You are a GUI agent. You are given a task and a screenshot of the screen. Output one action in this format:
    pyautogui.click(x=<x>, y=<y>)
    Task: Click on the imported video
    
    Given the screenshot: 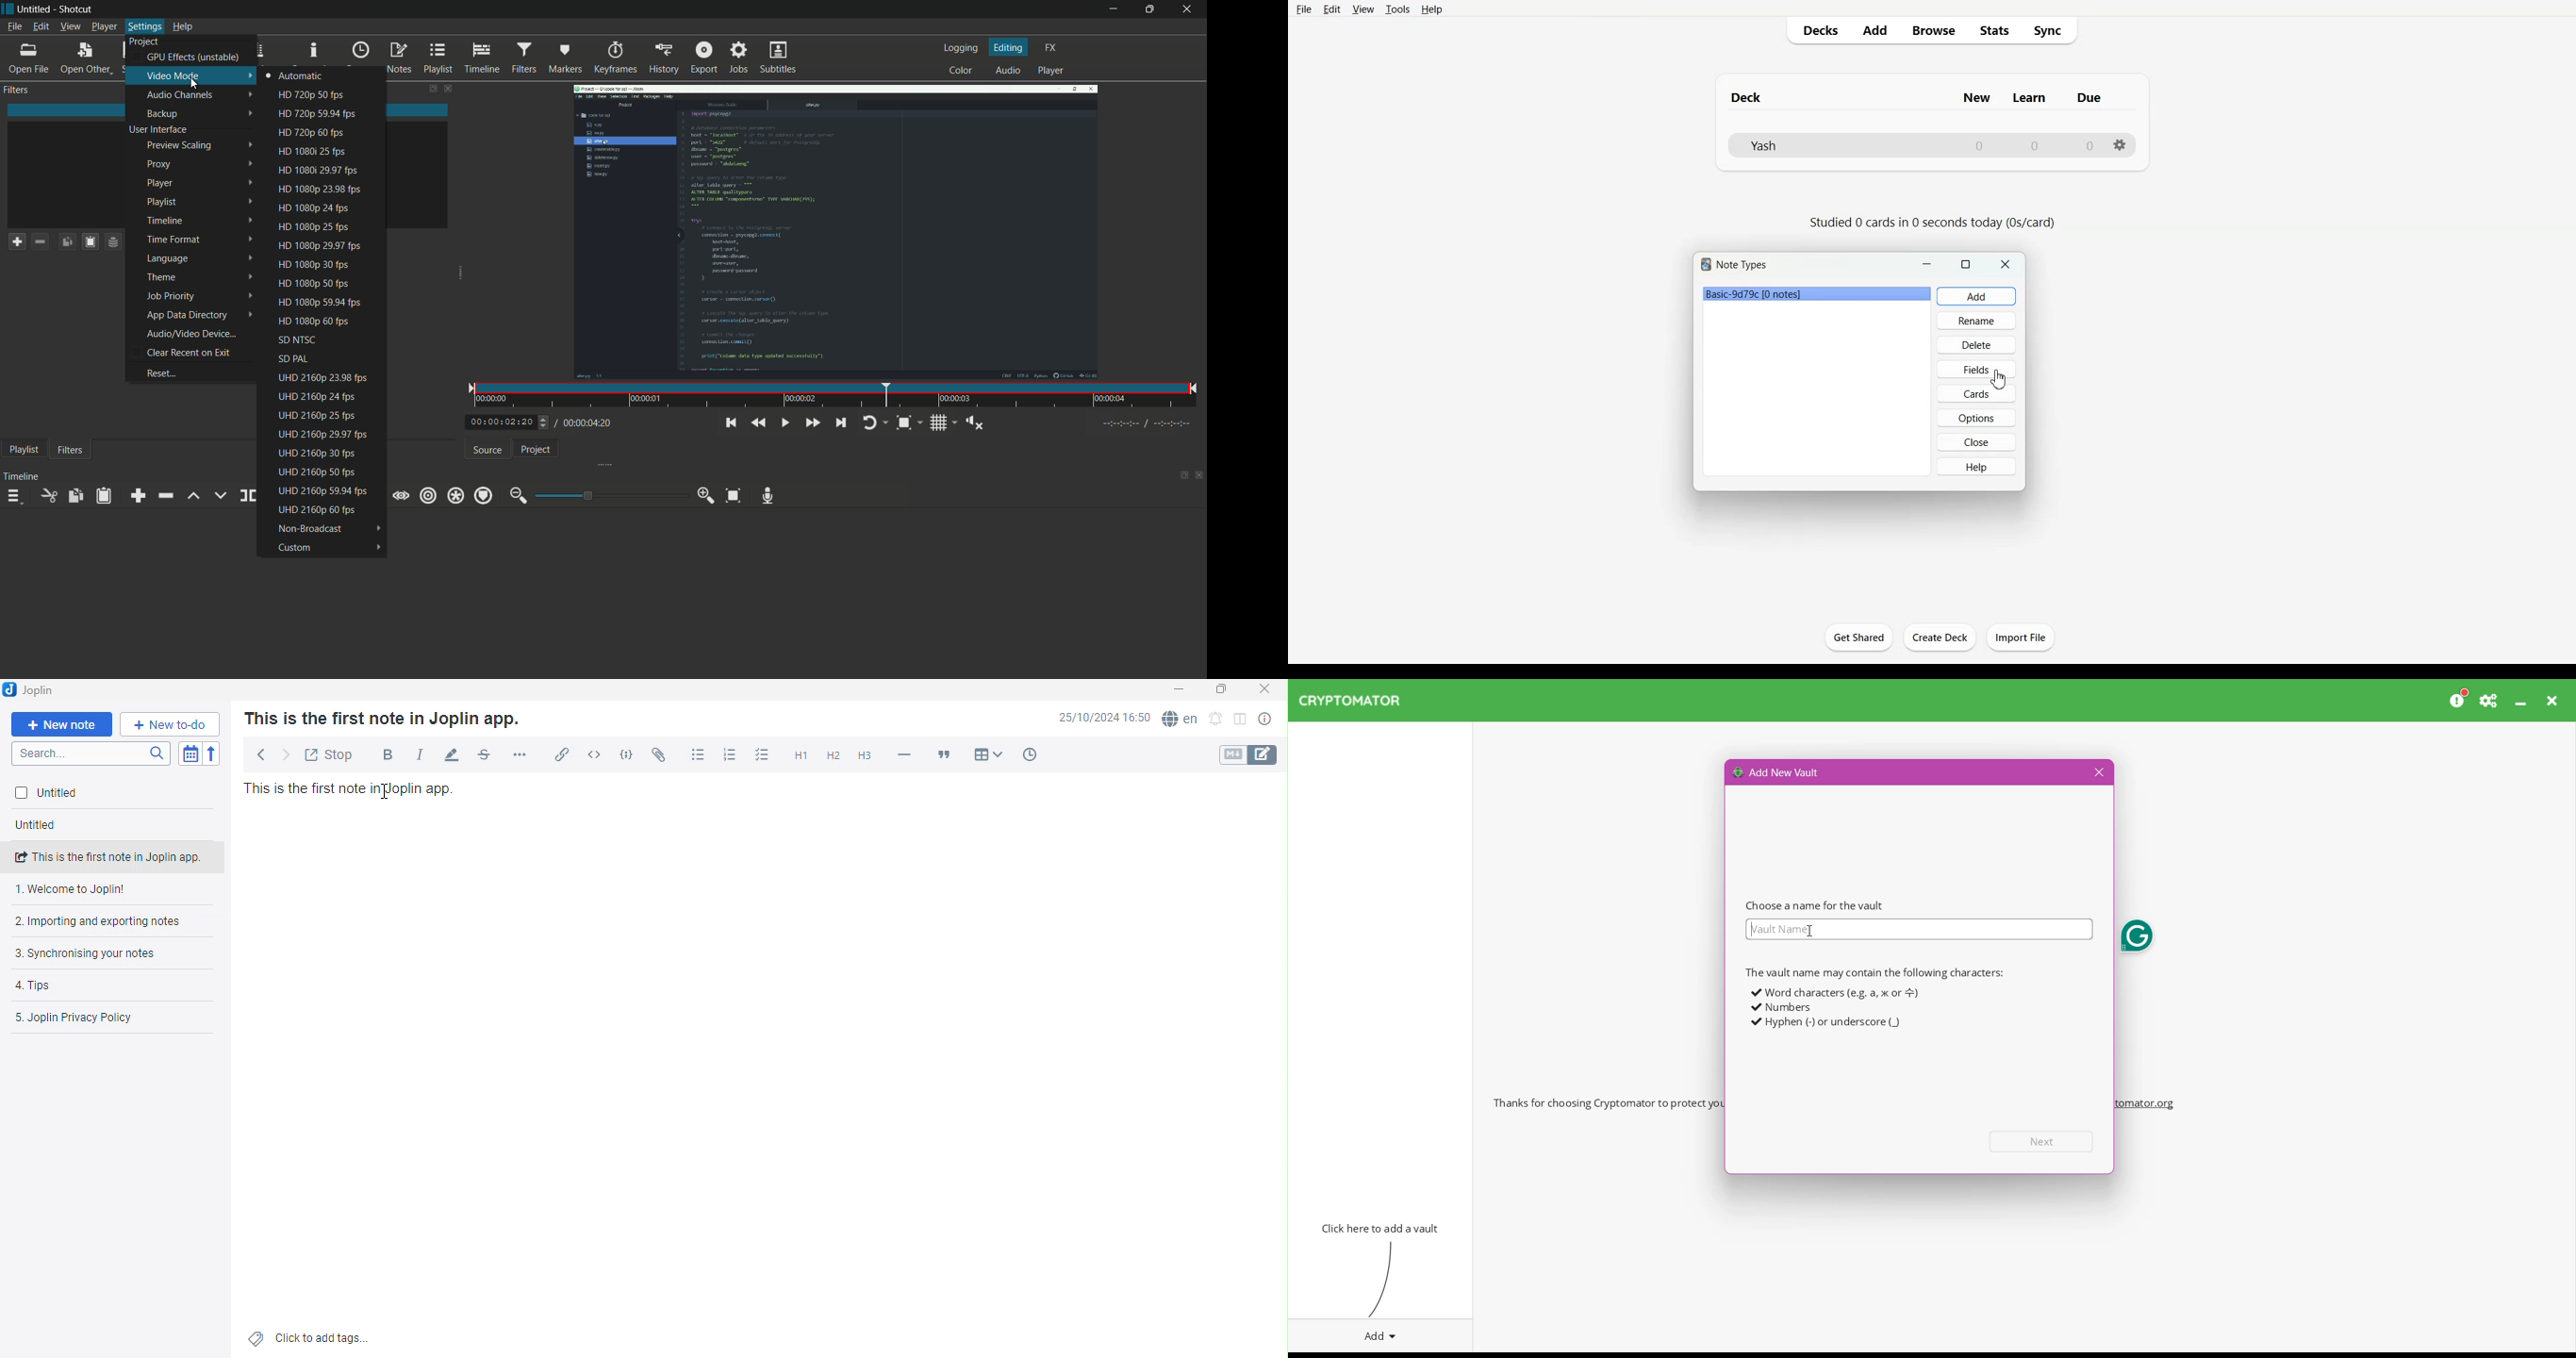 What is the action you would take?
    pyautogui.click(x=835, y=229)
    